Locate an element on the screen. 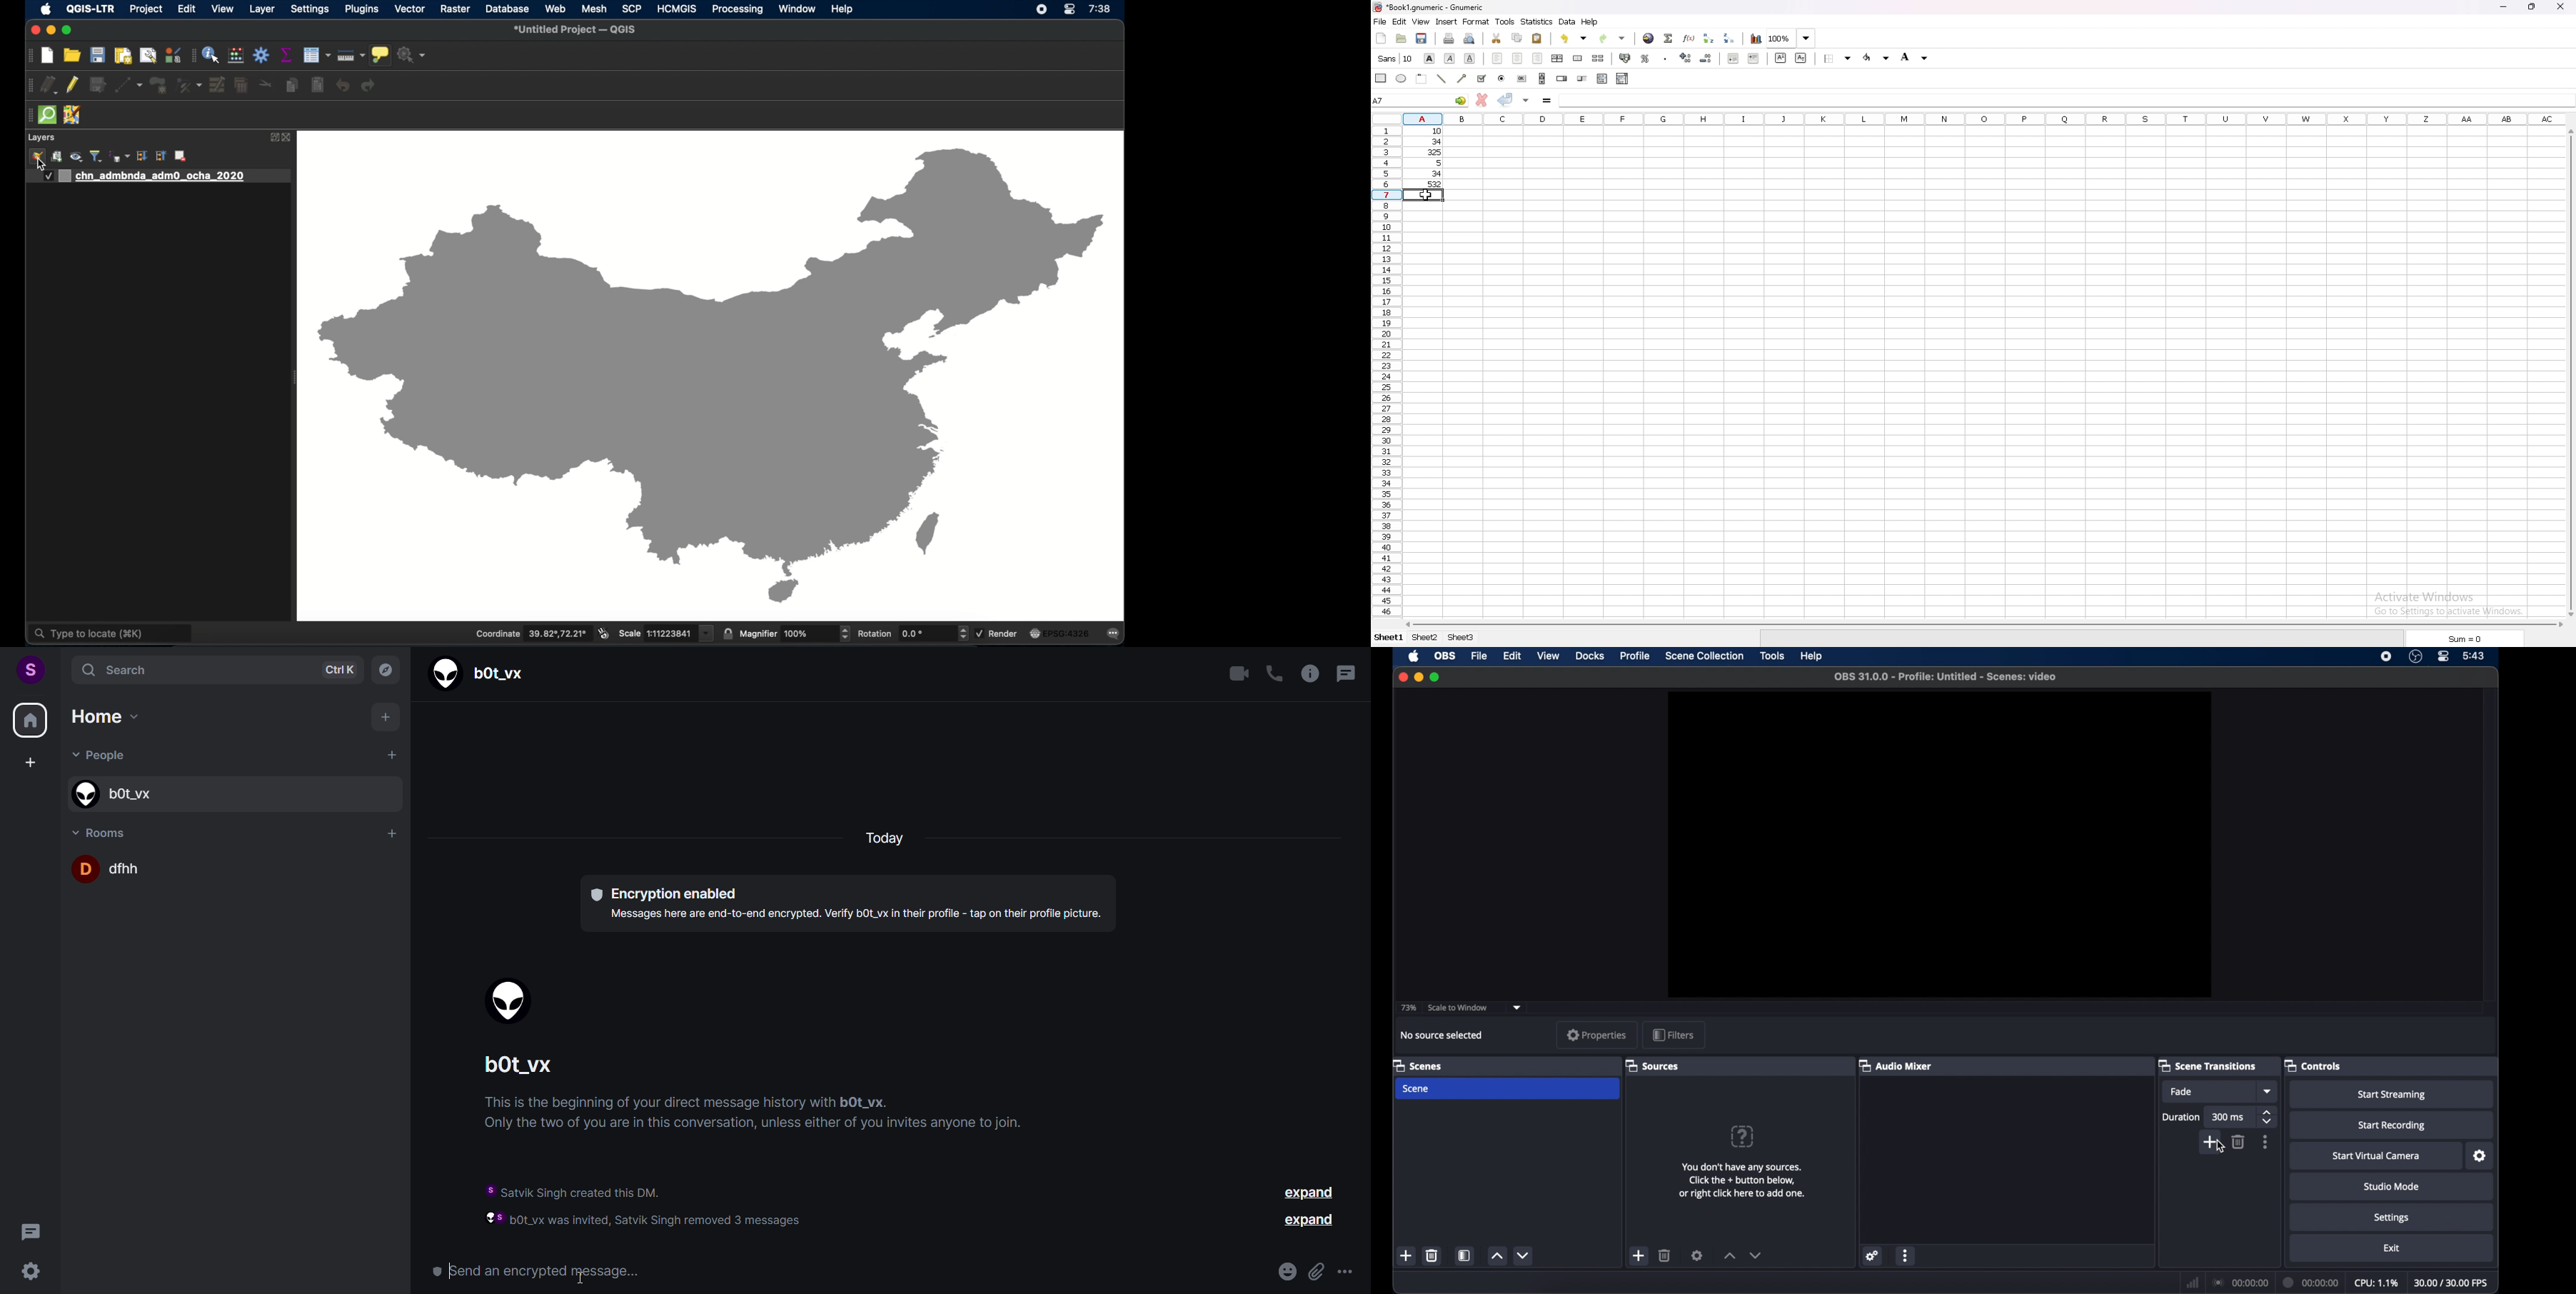 The image size is (2576, 1316). cancel changes is located at coordinates (1482, 100).